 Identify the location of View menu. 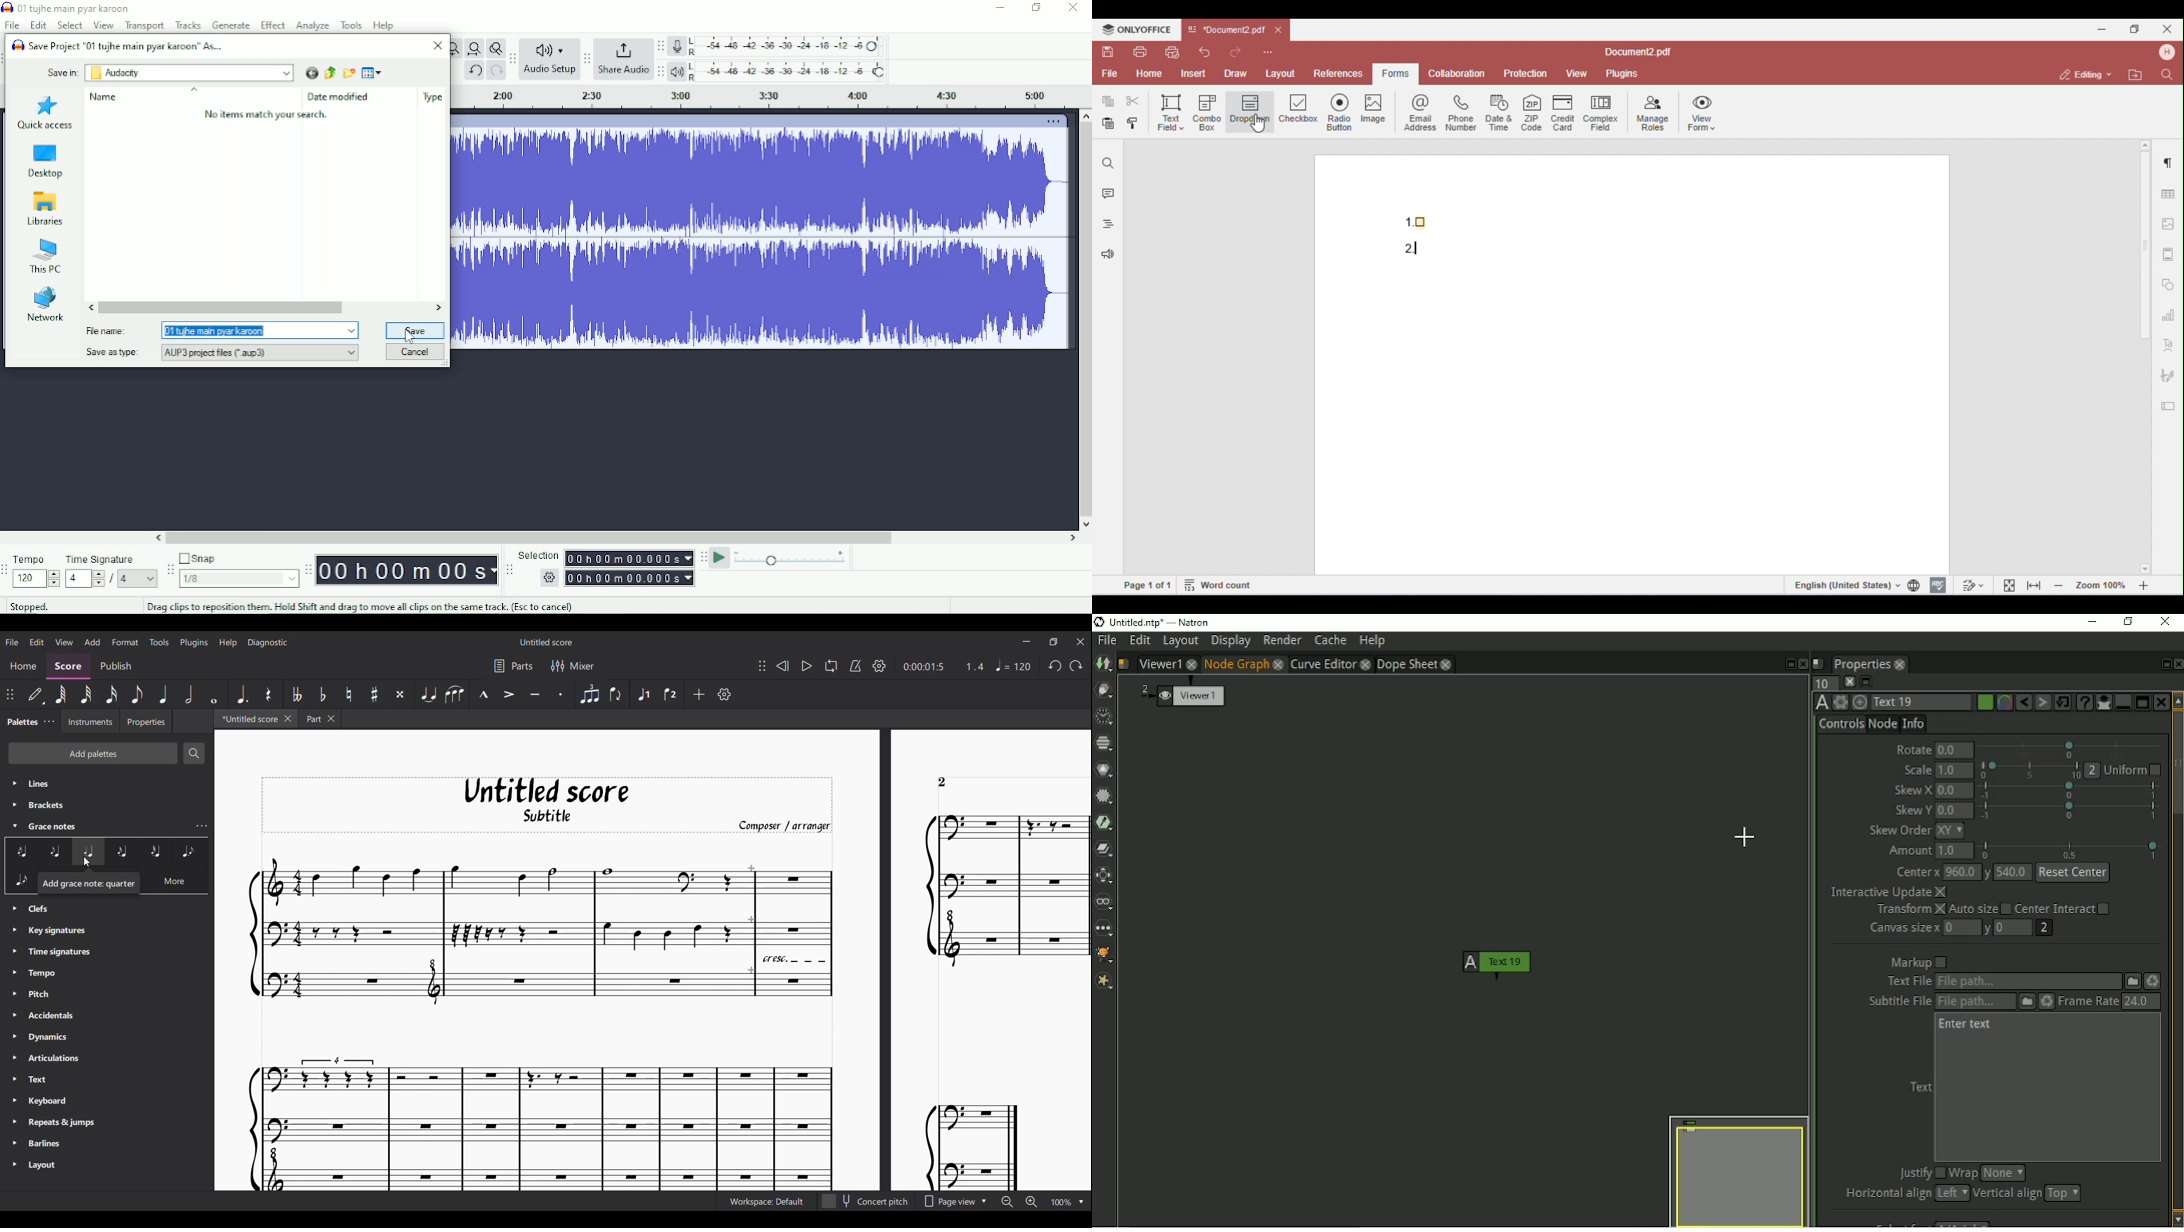
(63, 642).